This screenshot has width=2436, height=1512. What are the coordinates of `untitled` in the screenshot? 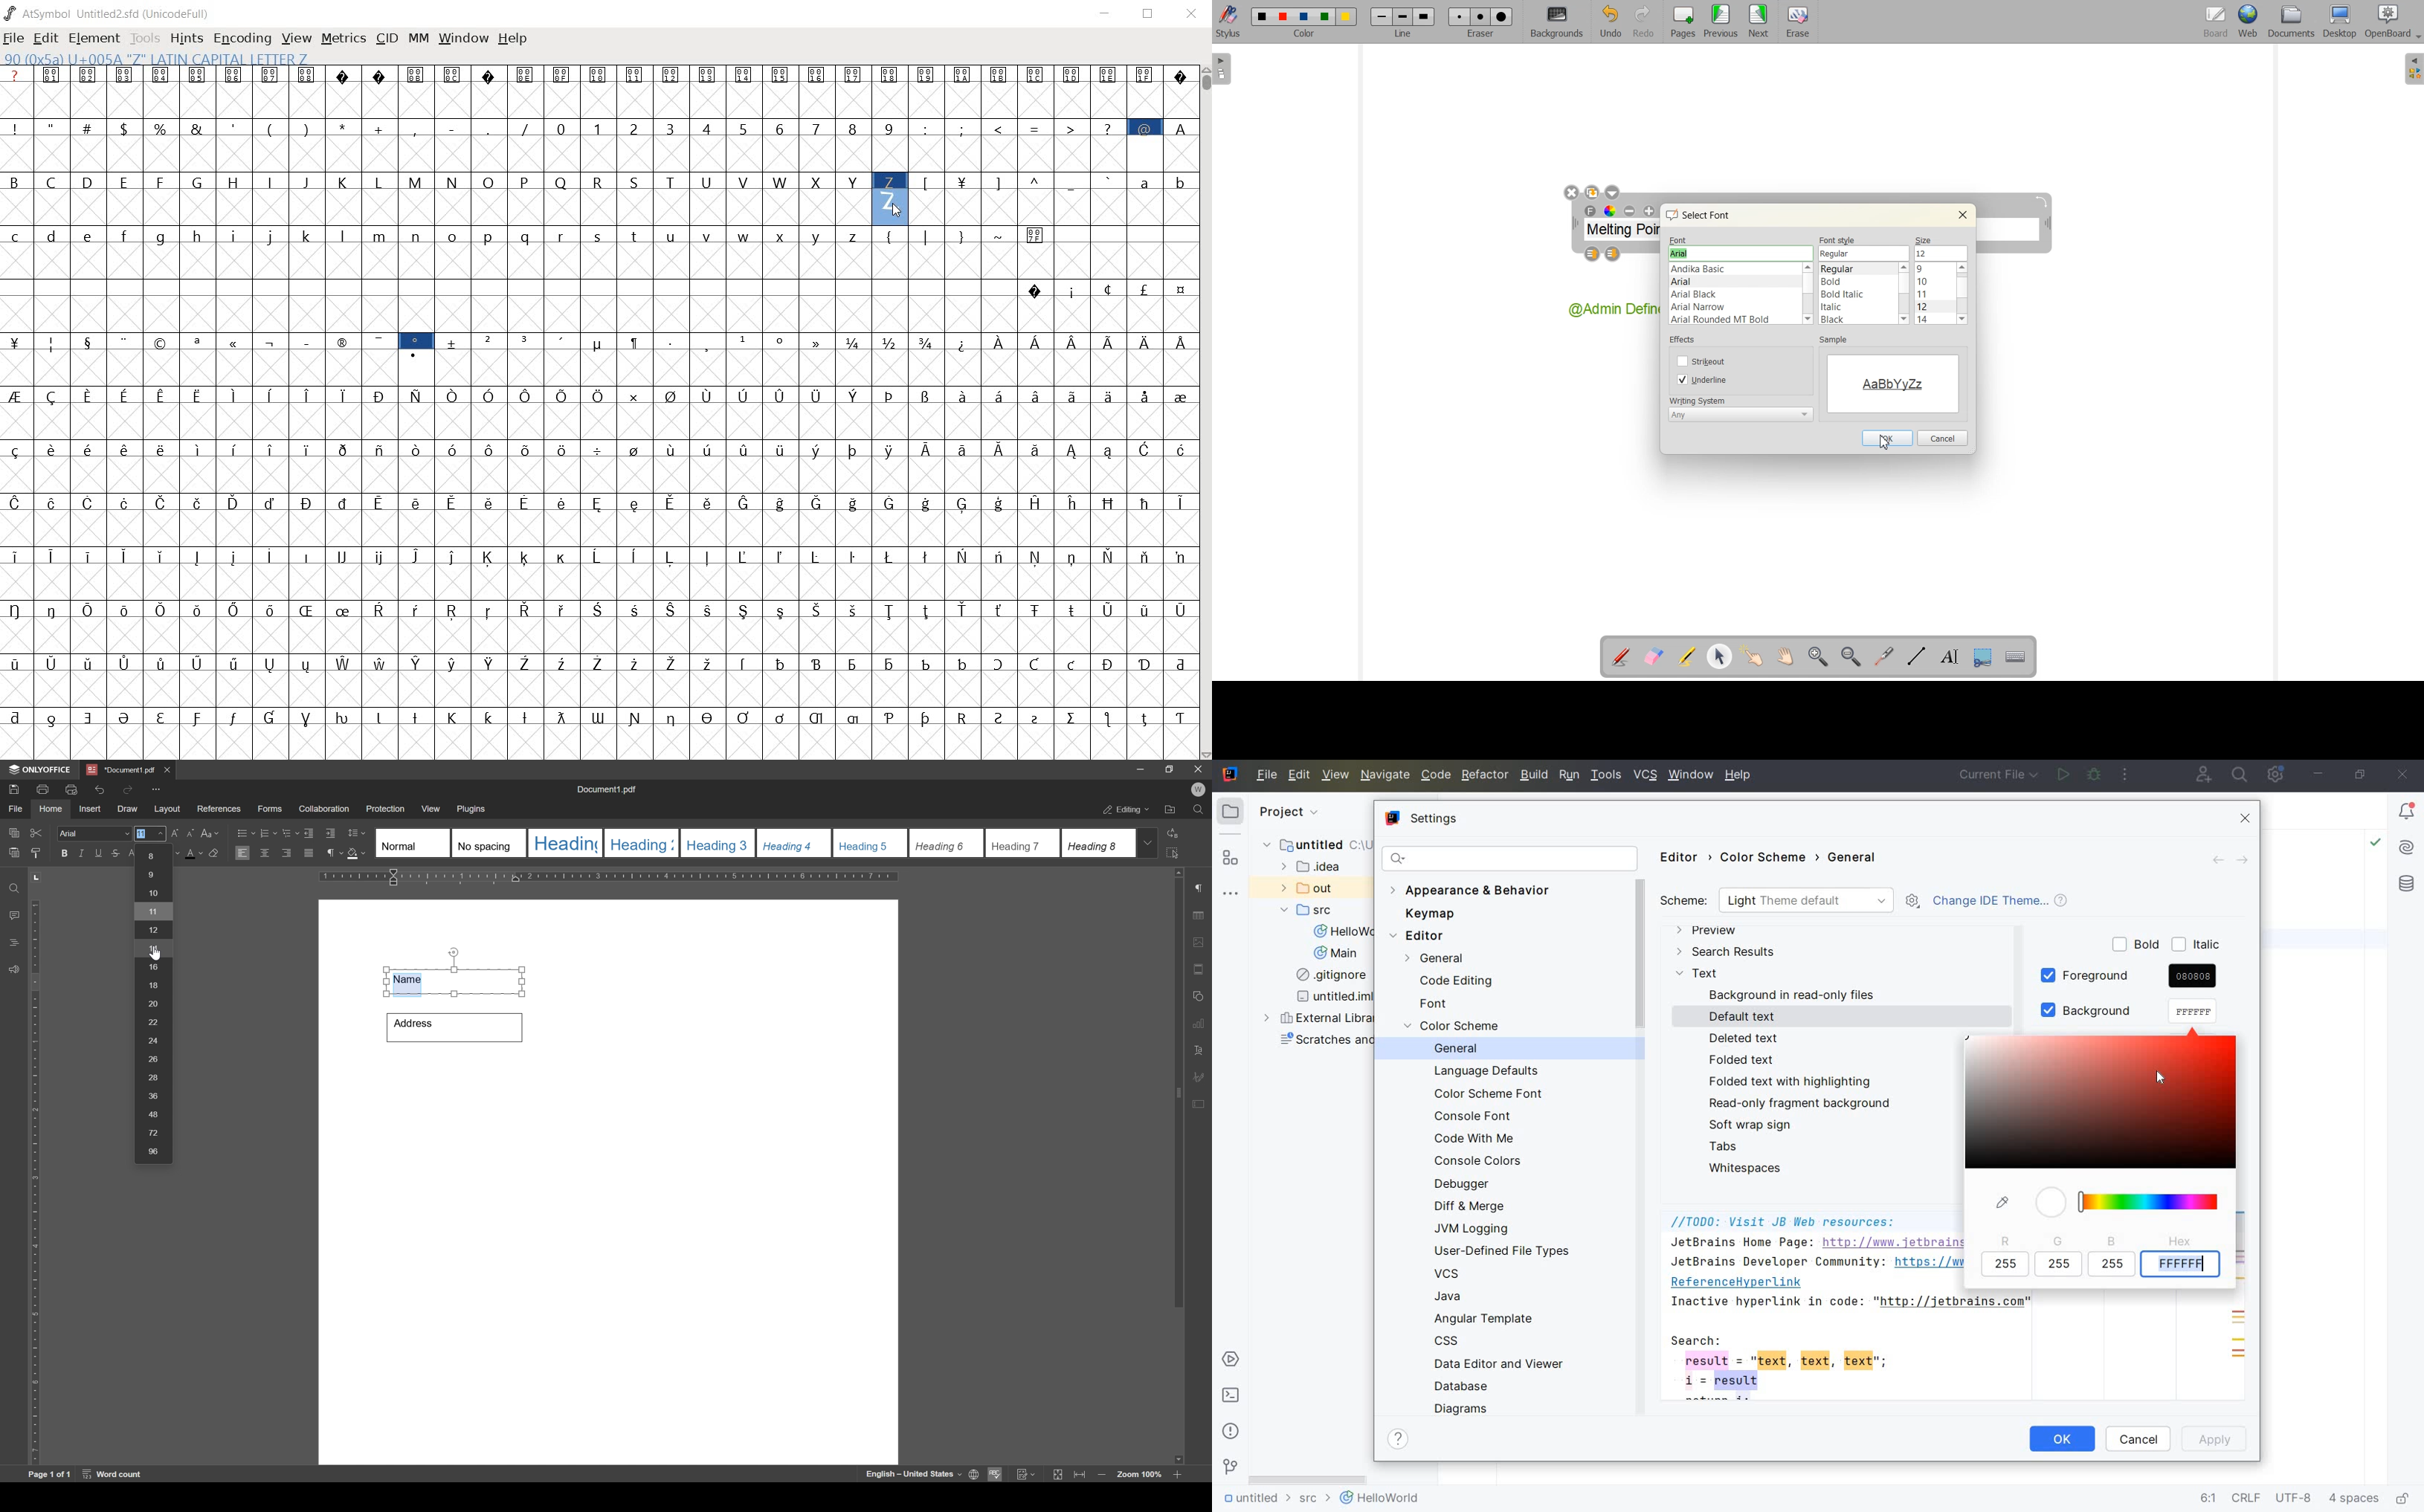 It's located at (1337, 998).